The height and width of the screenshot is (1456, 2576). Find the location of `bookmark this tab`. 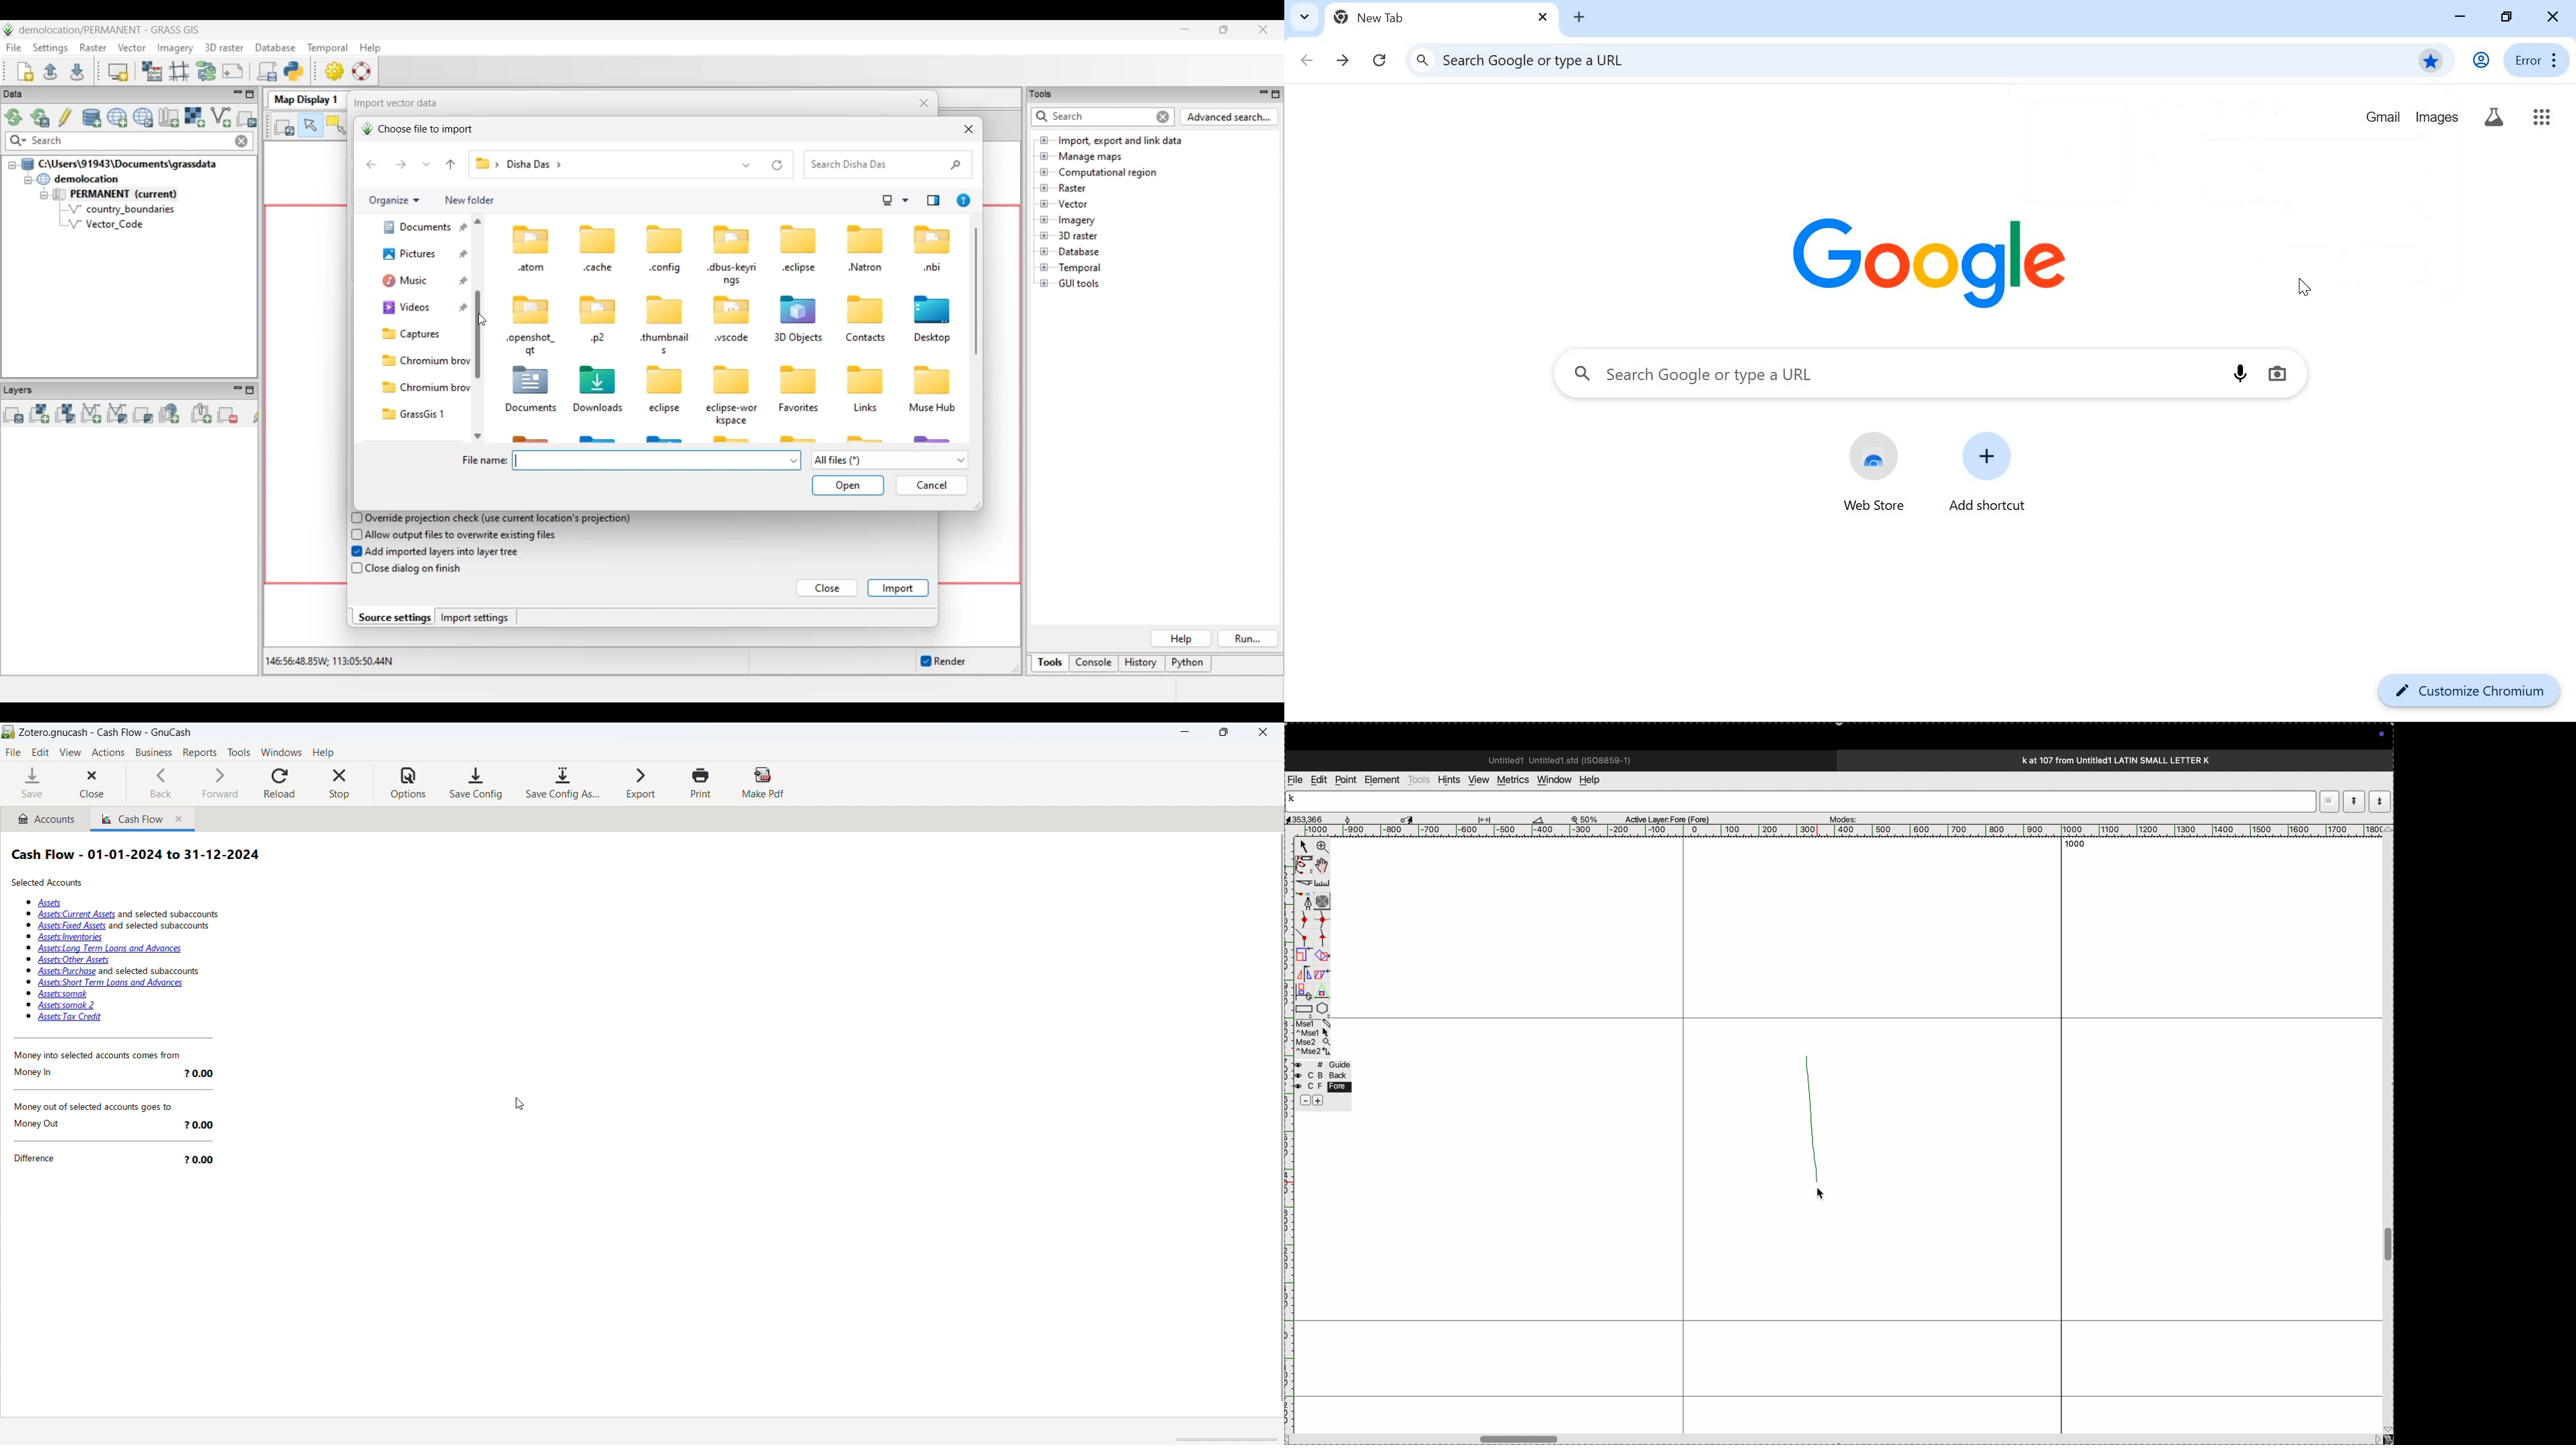

bookmark this tab is located at coordinates (2431, 59).